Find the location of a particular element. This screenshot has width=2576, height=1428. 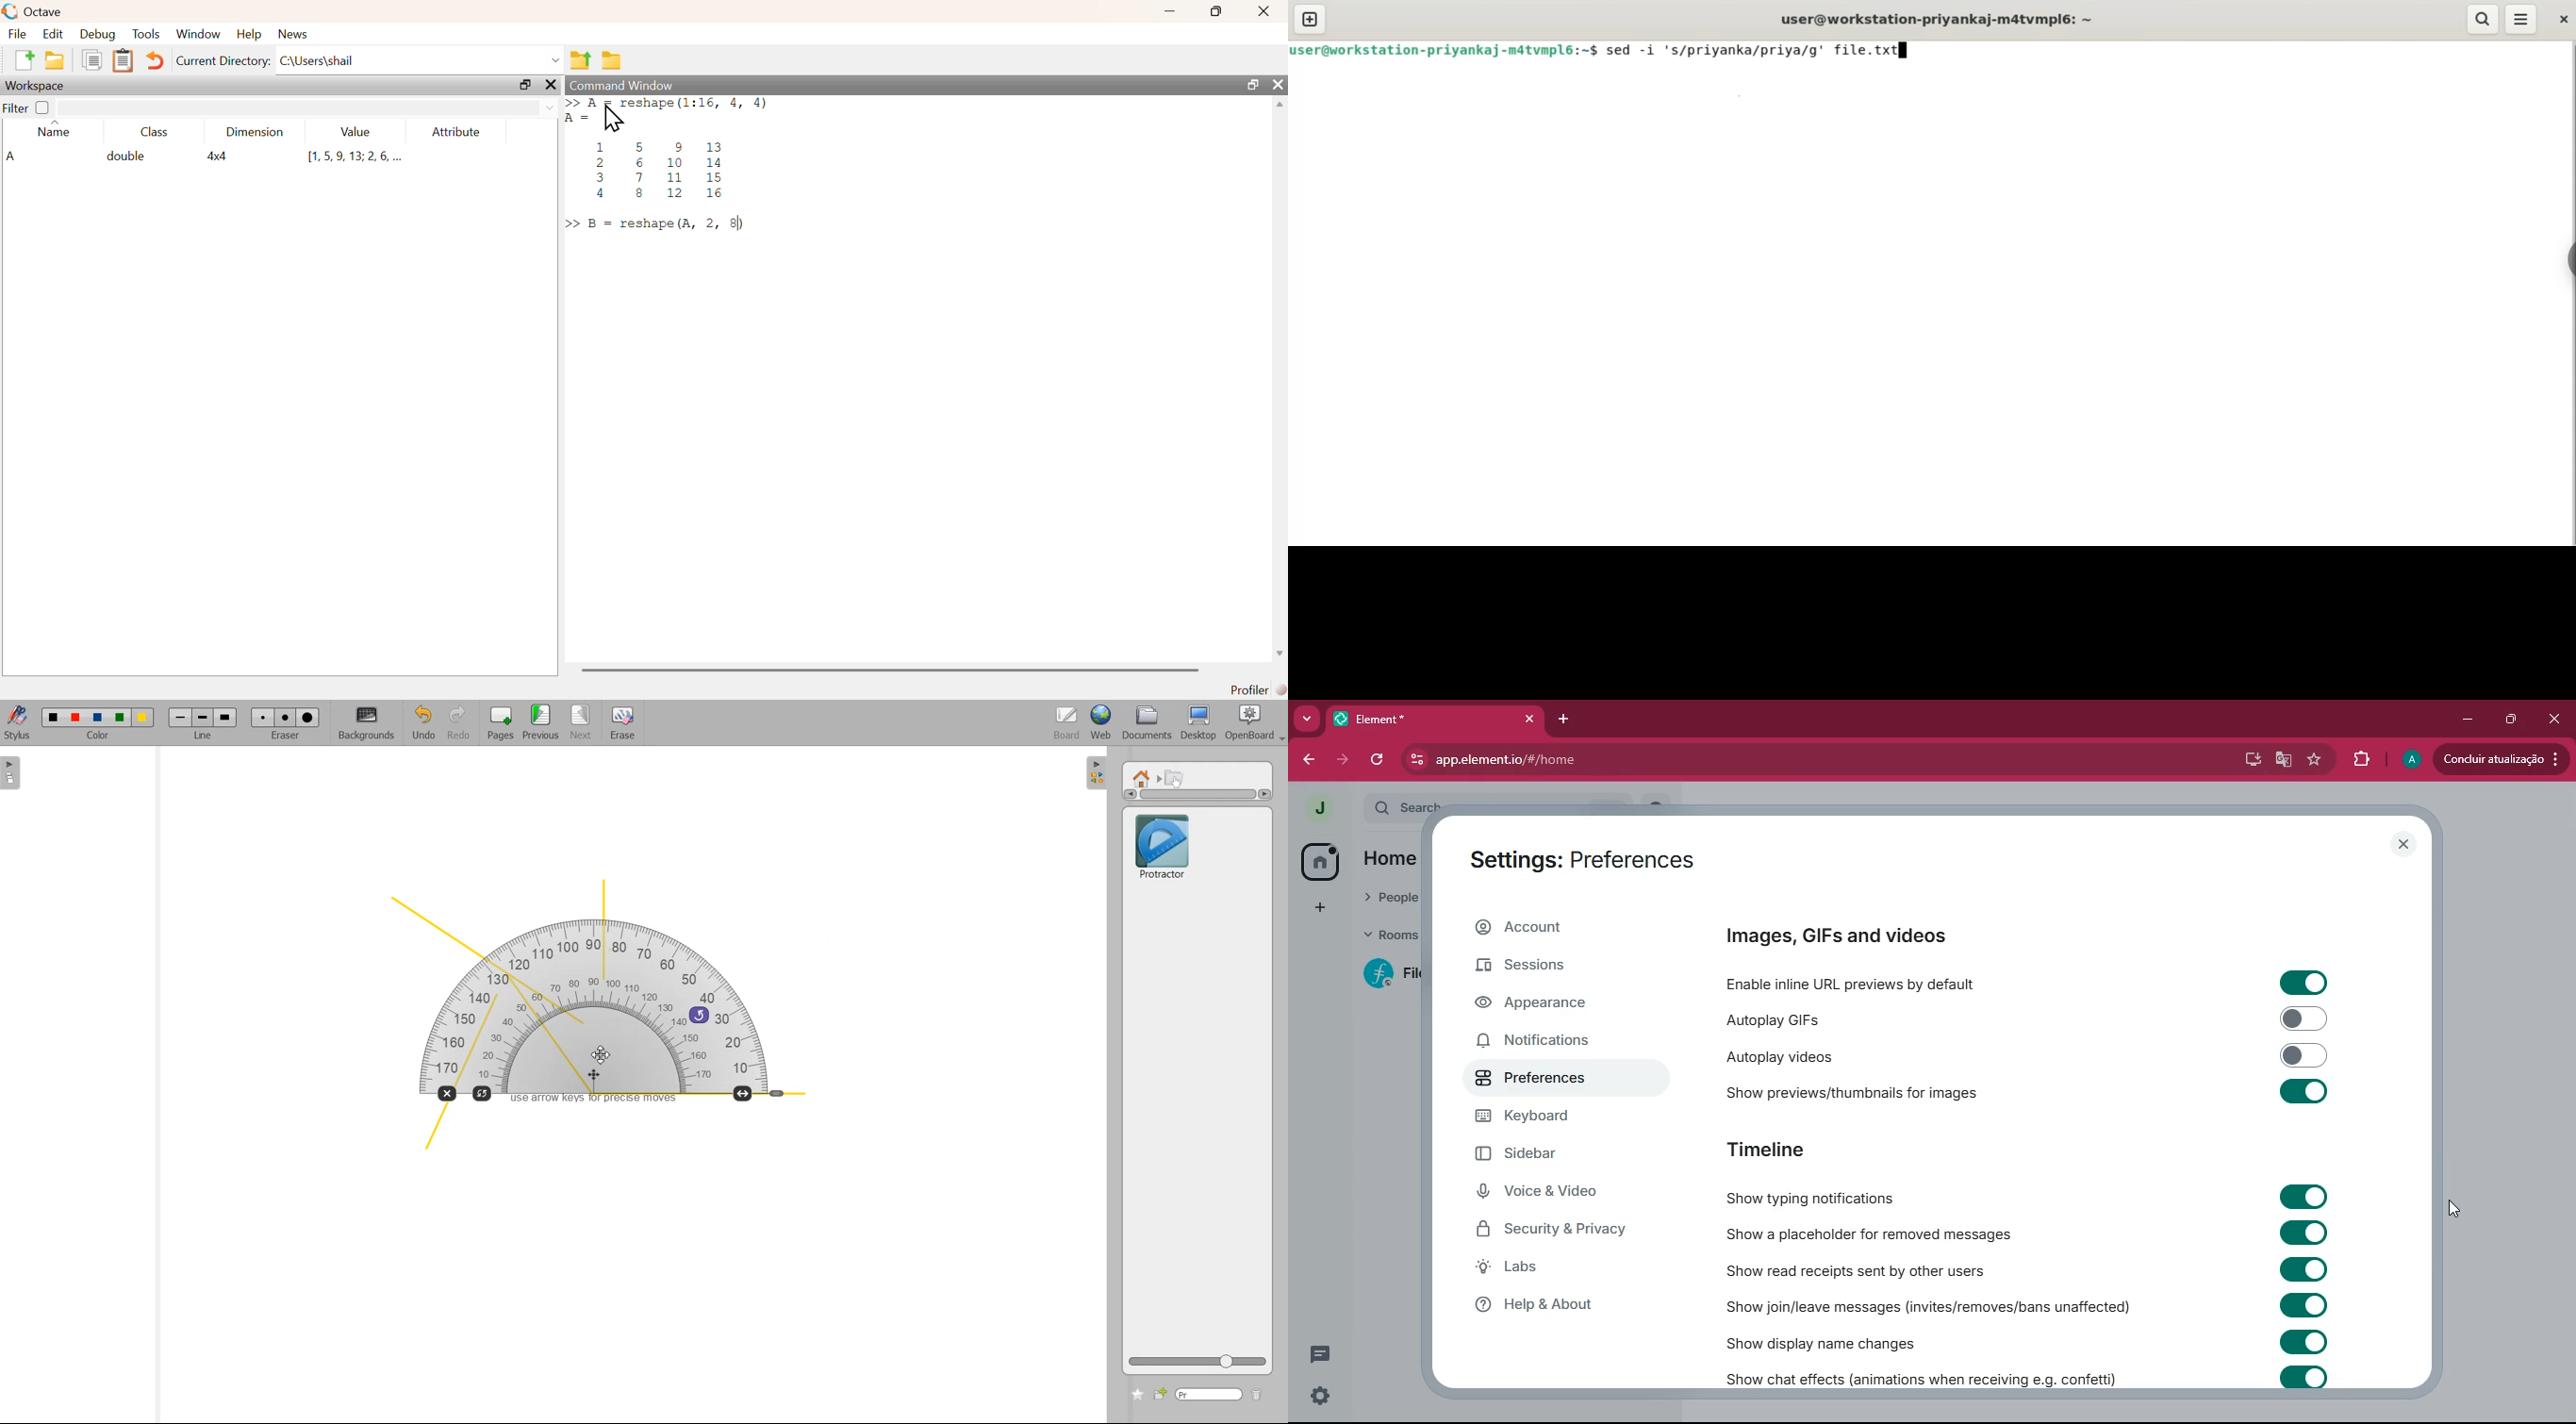

show display name changes is located at coordinates (1838, 1344).